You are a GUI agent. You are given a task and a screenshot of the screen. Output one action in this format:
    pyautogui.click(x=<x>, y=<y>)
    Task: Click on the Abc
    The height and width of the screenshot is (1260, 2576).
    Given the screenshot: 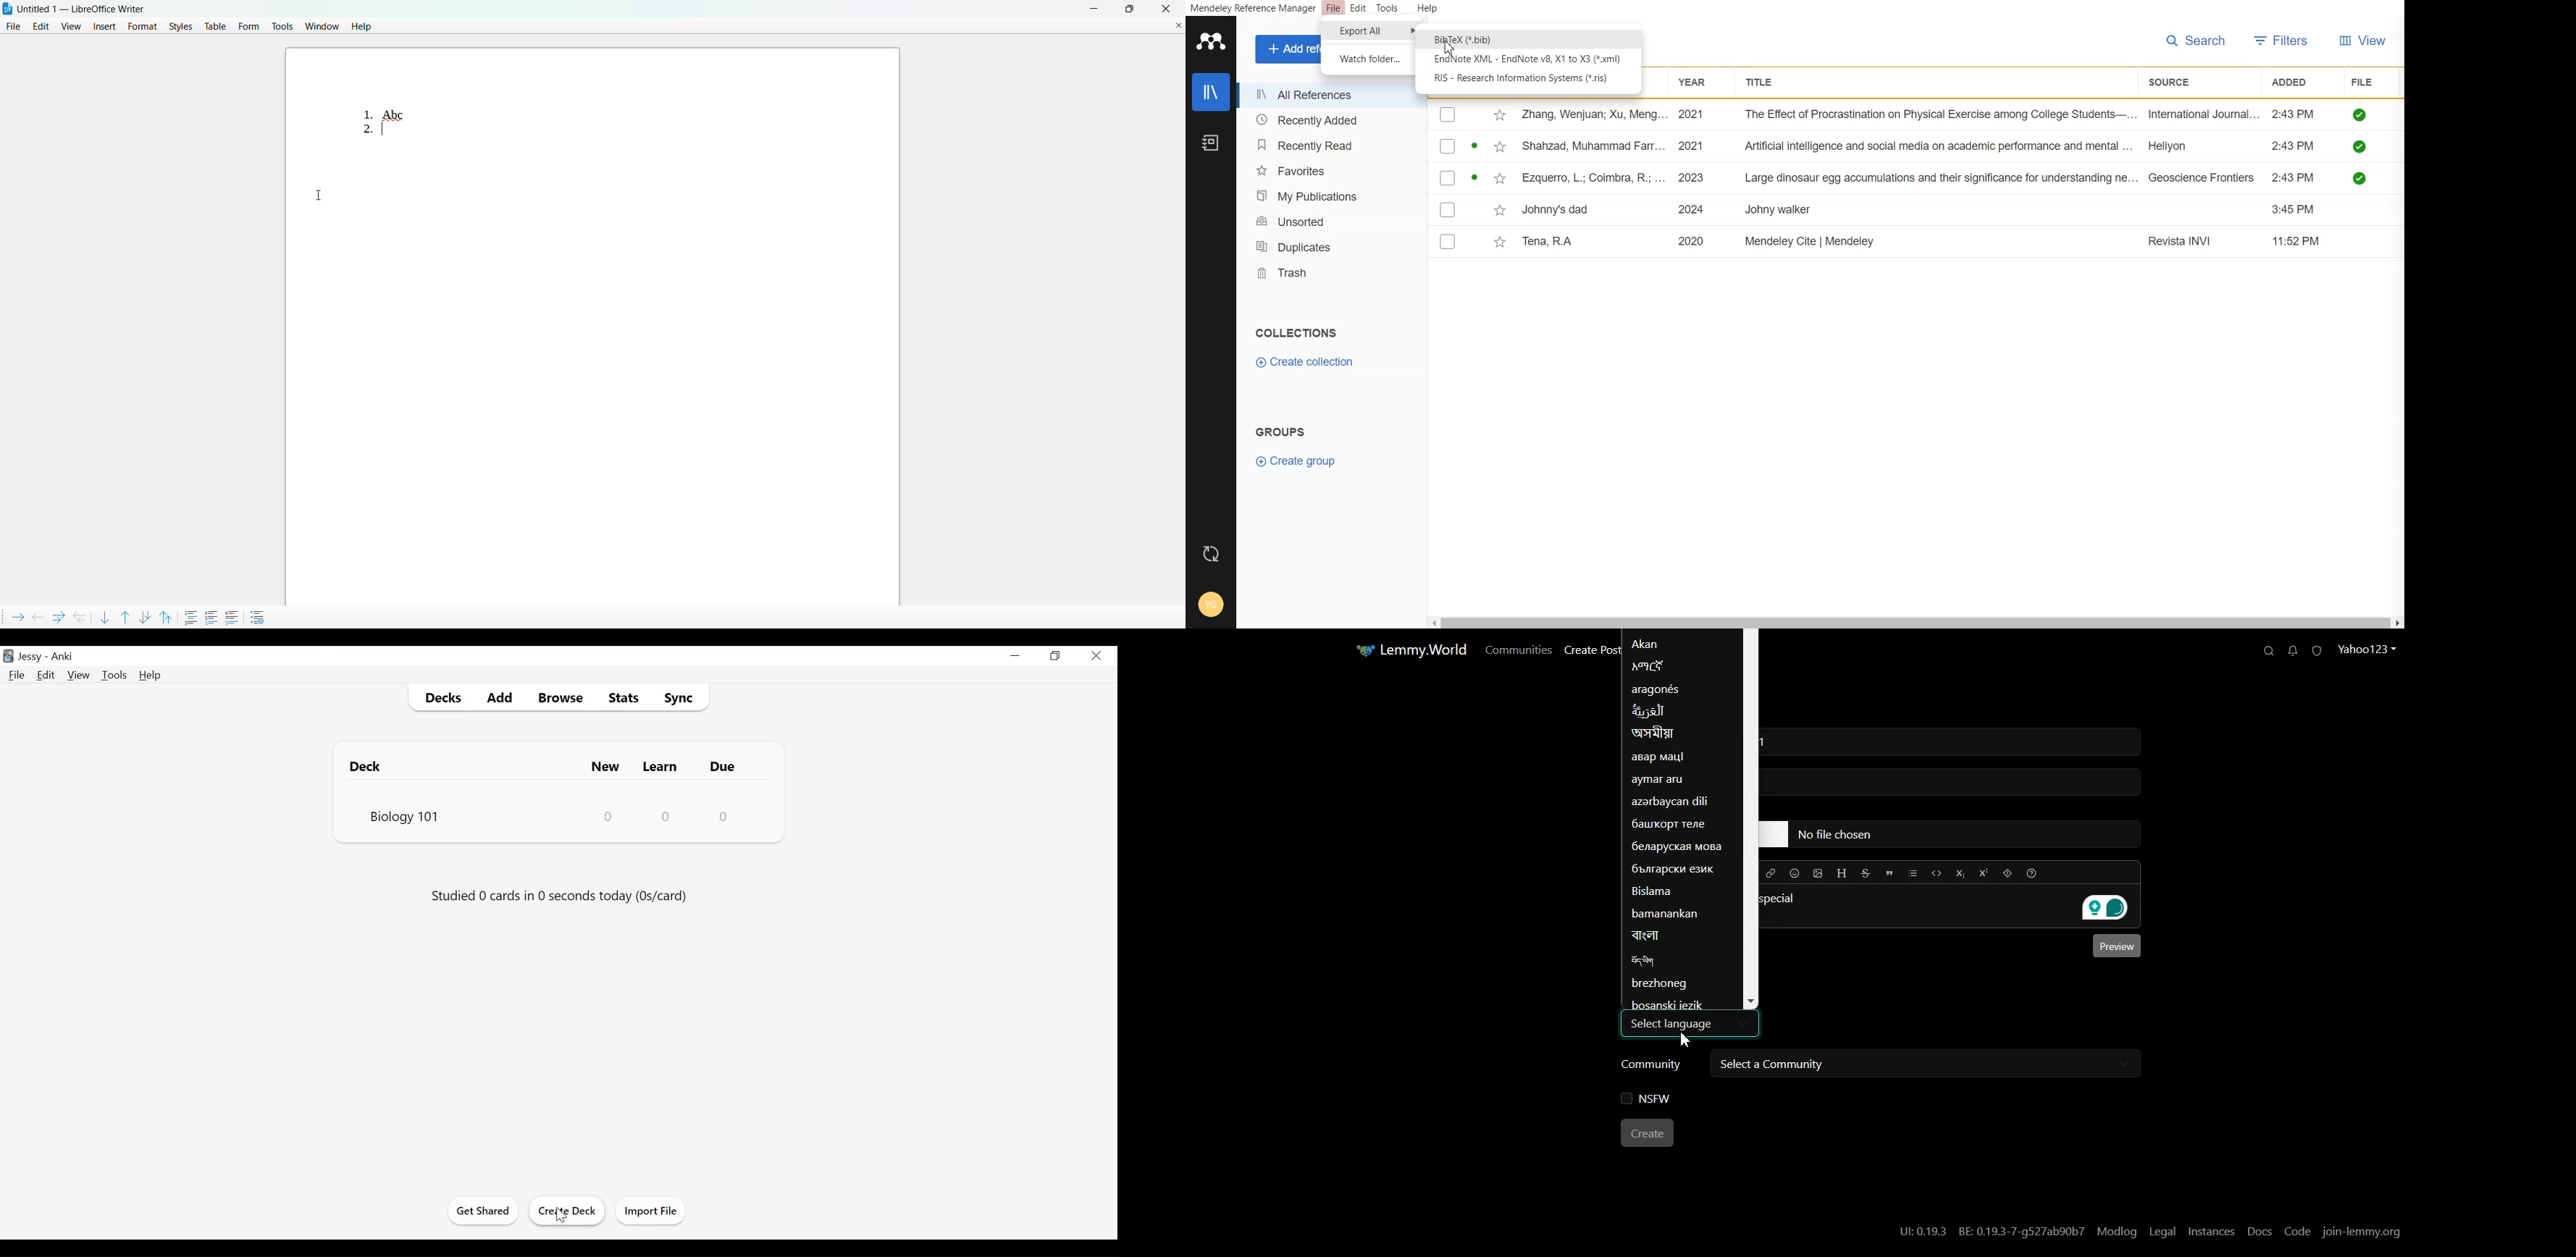 What is the action you would take?
    pyautogui.click(x=396, y=114)
    